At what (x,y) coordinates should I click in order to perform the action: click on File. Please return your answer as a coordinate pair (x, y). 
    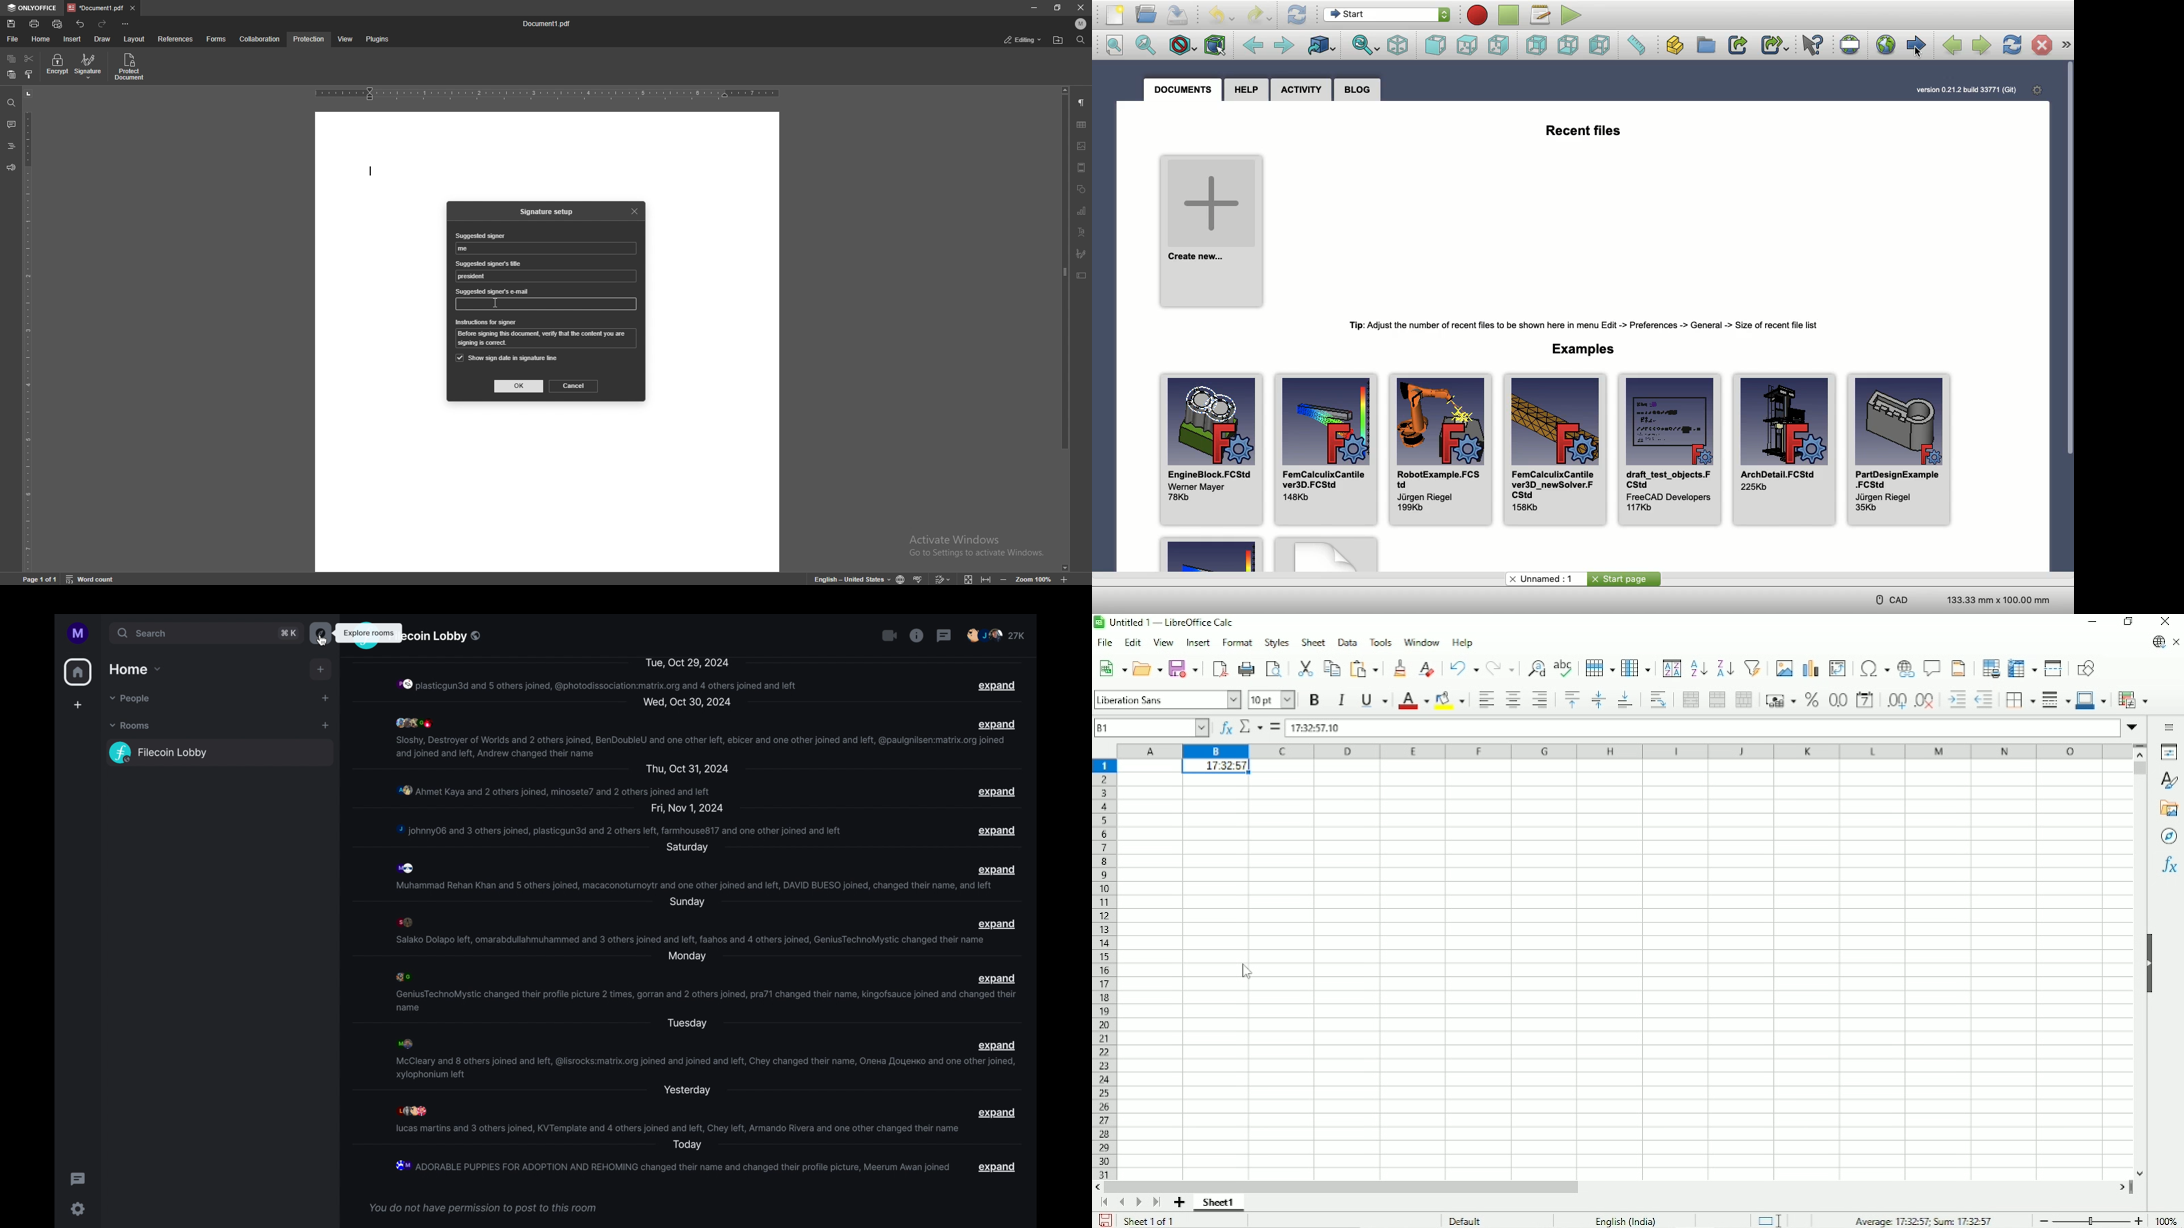
    Looking at the image, I should click on (1105, 642).